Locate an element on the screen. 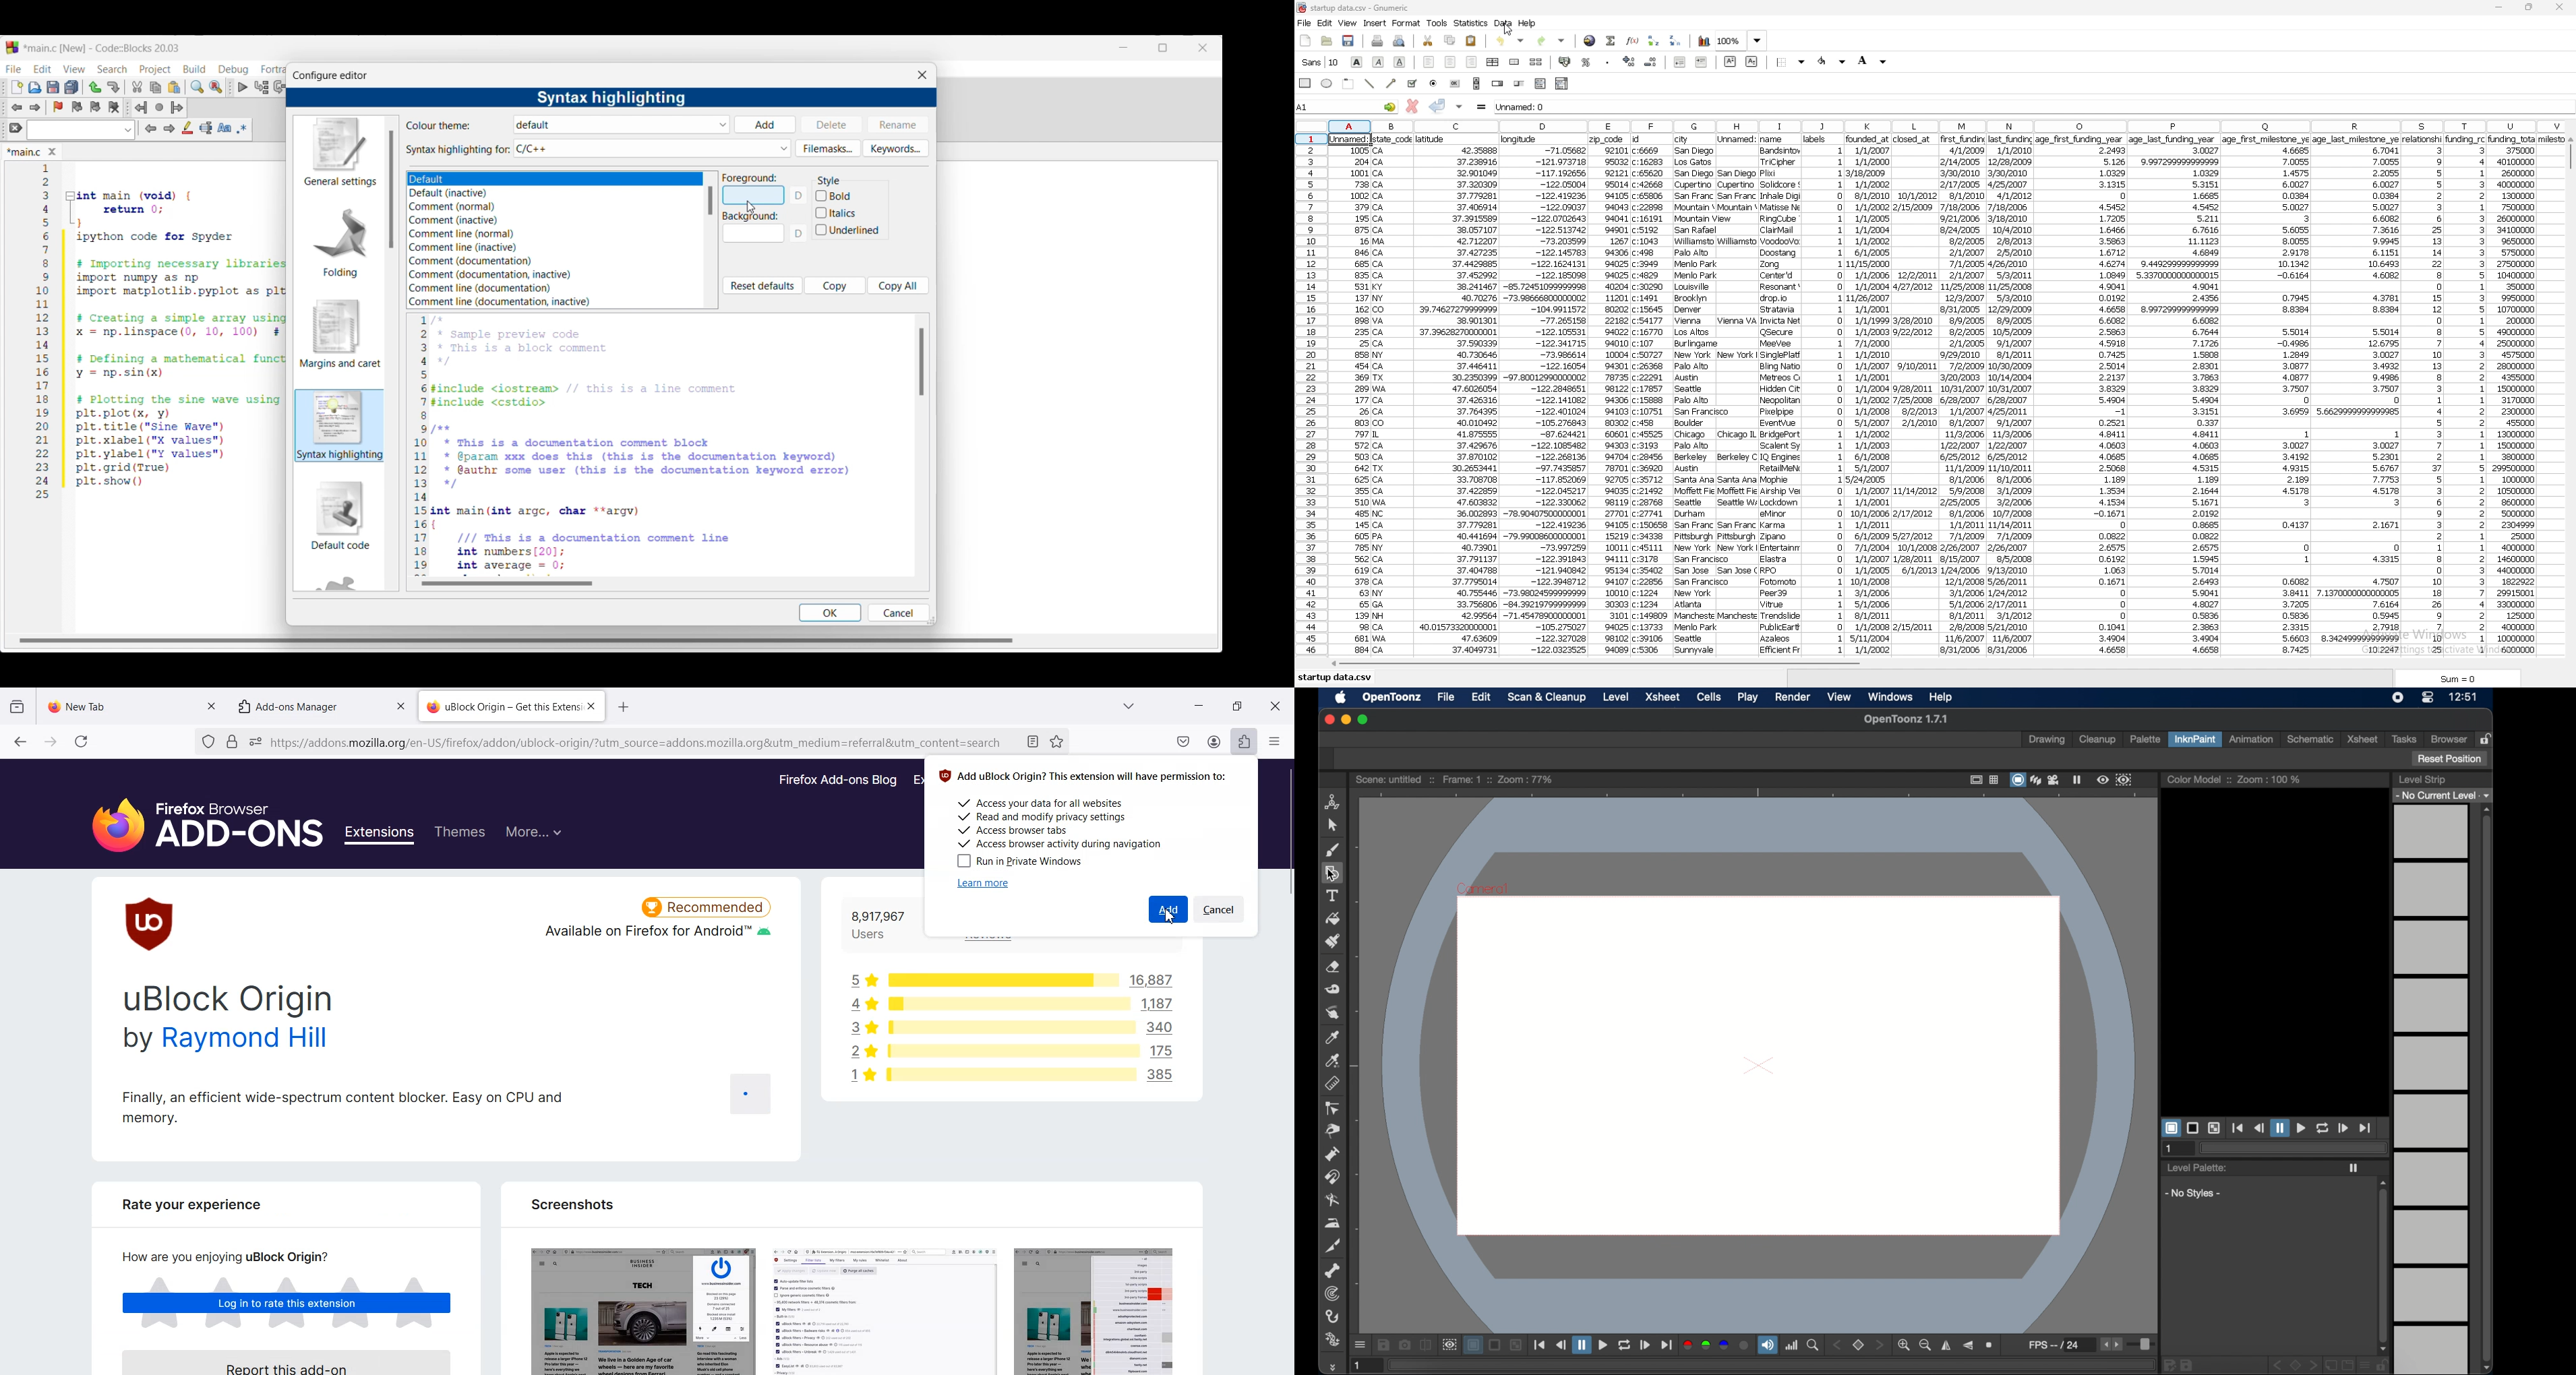 The height and width of the screenshot is (1400, 2576). No trackers known to Firefox is located at coordinates (206, 742).